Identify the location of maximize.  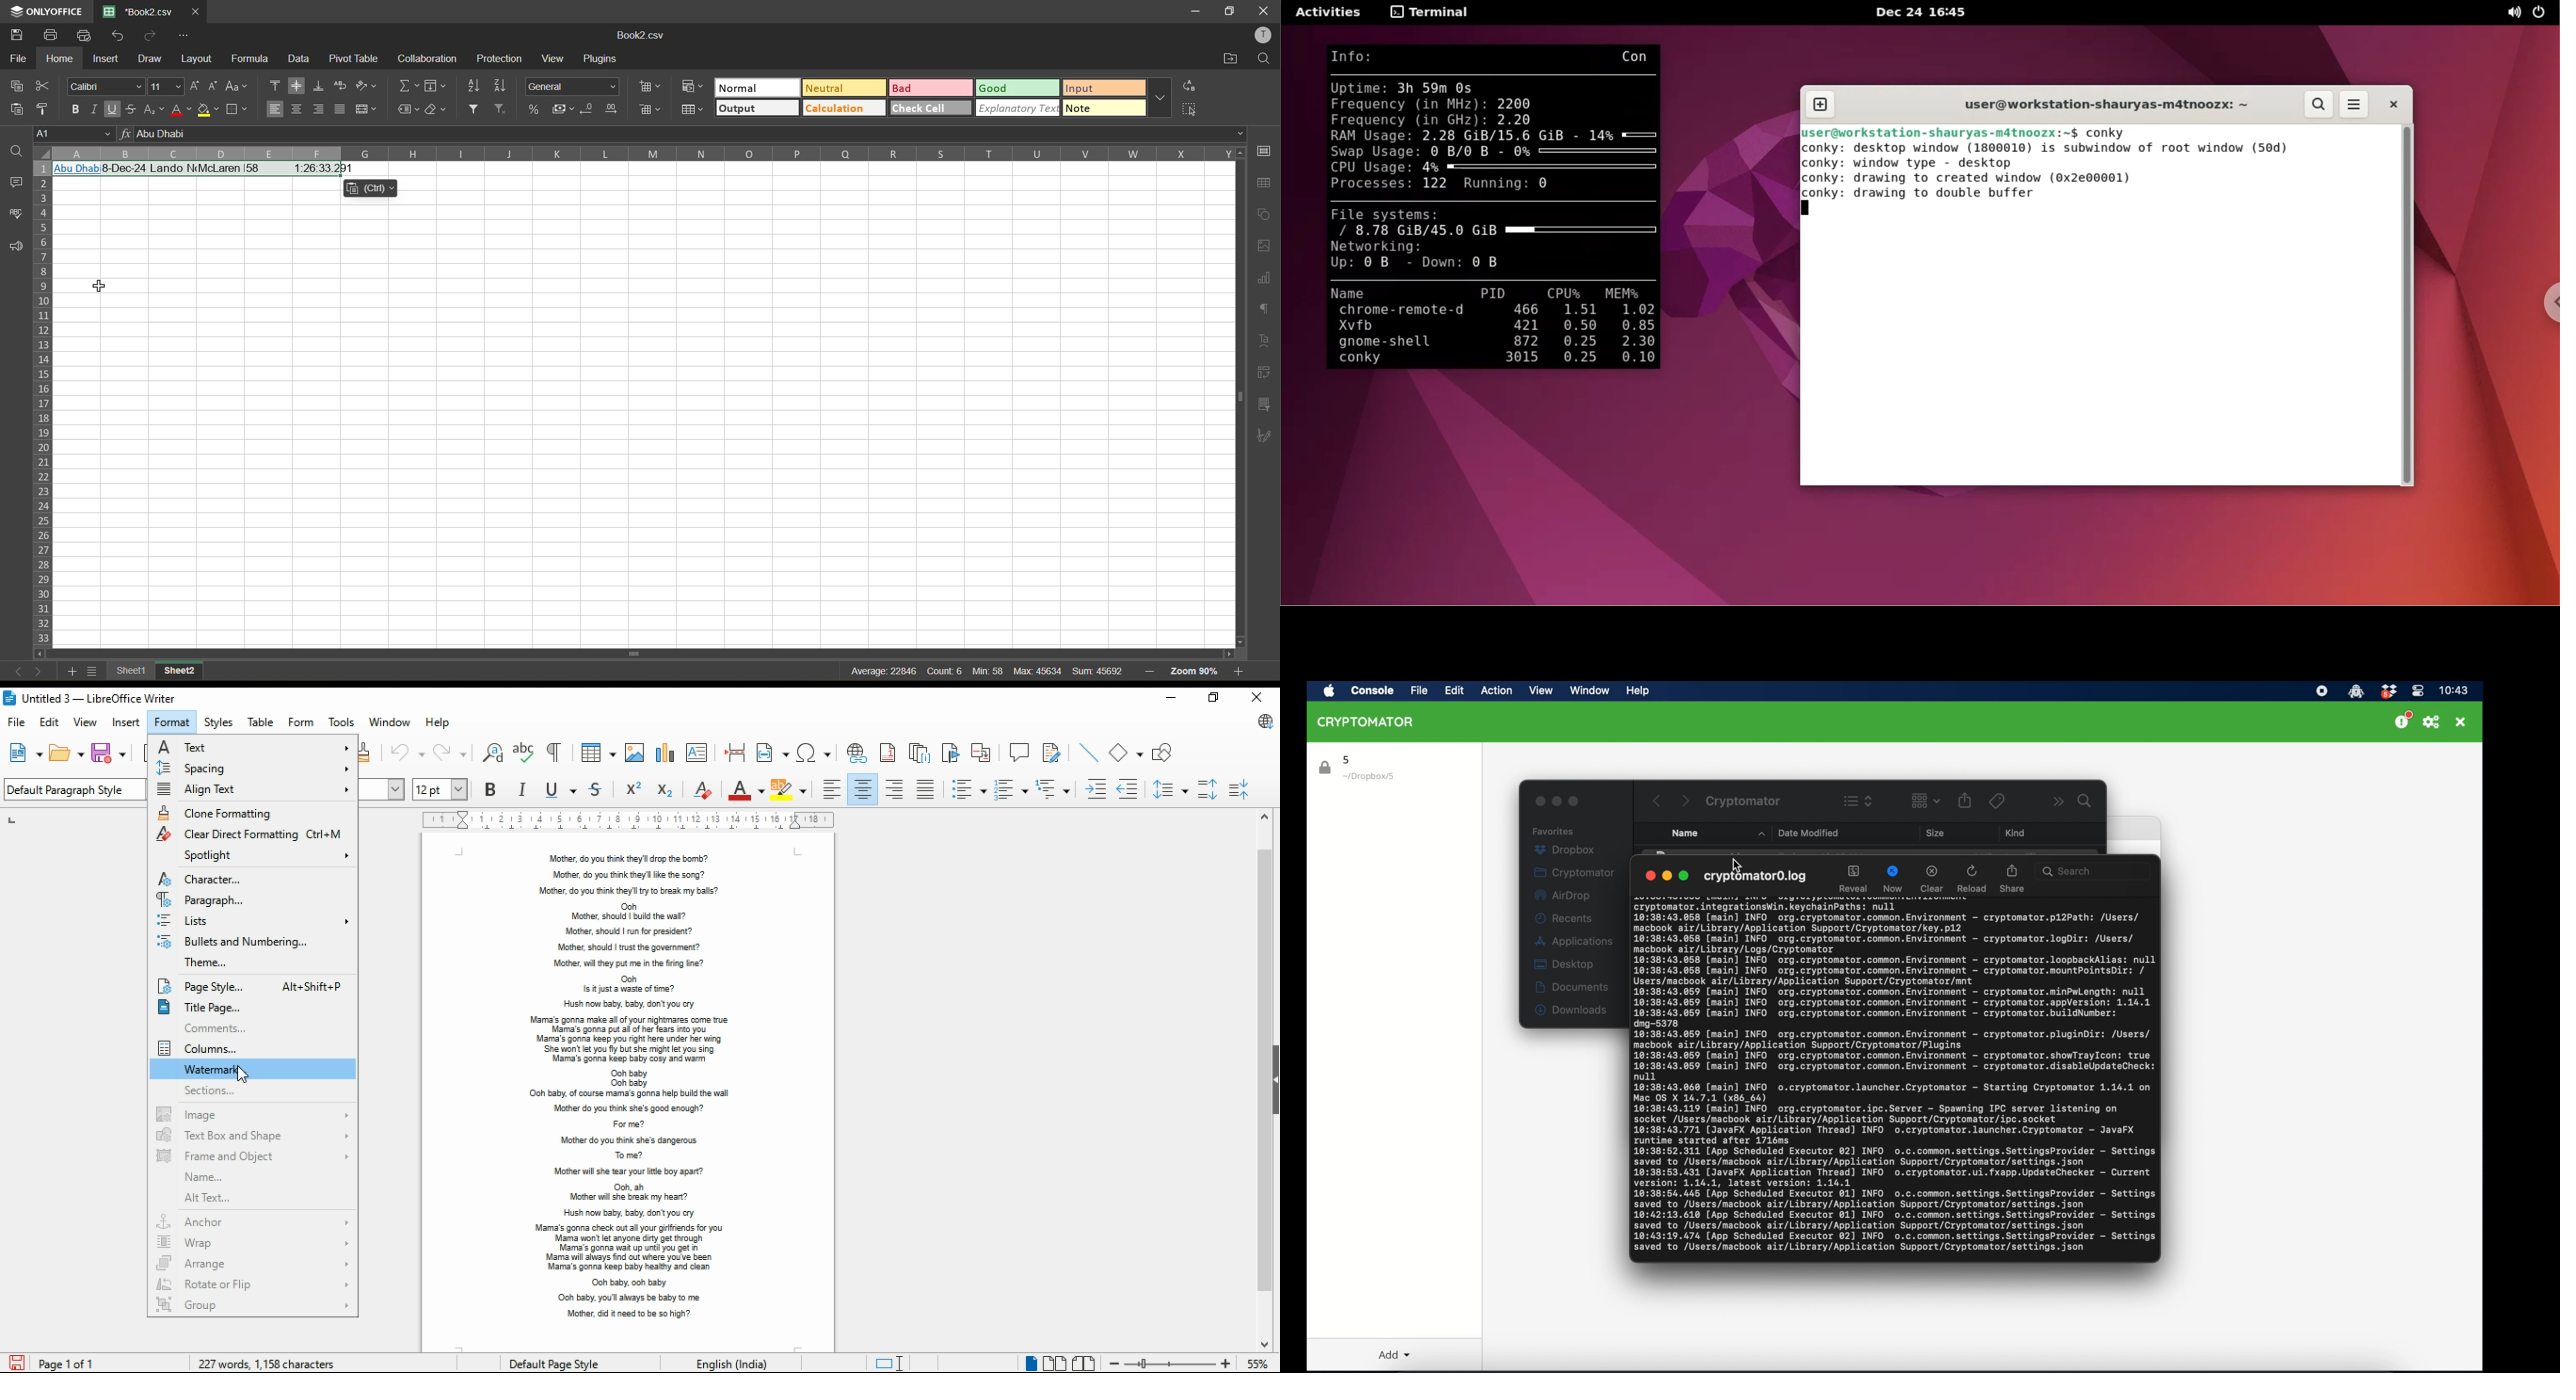
(1574, 801).